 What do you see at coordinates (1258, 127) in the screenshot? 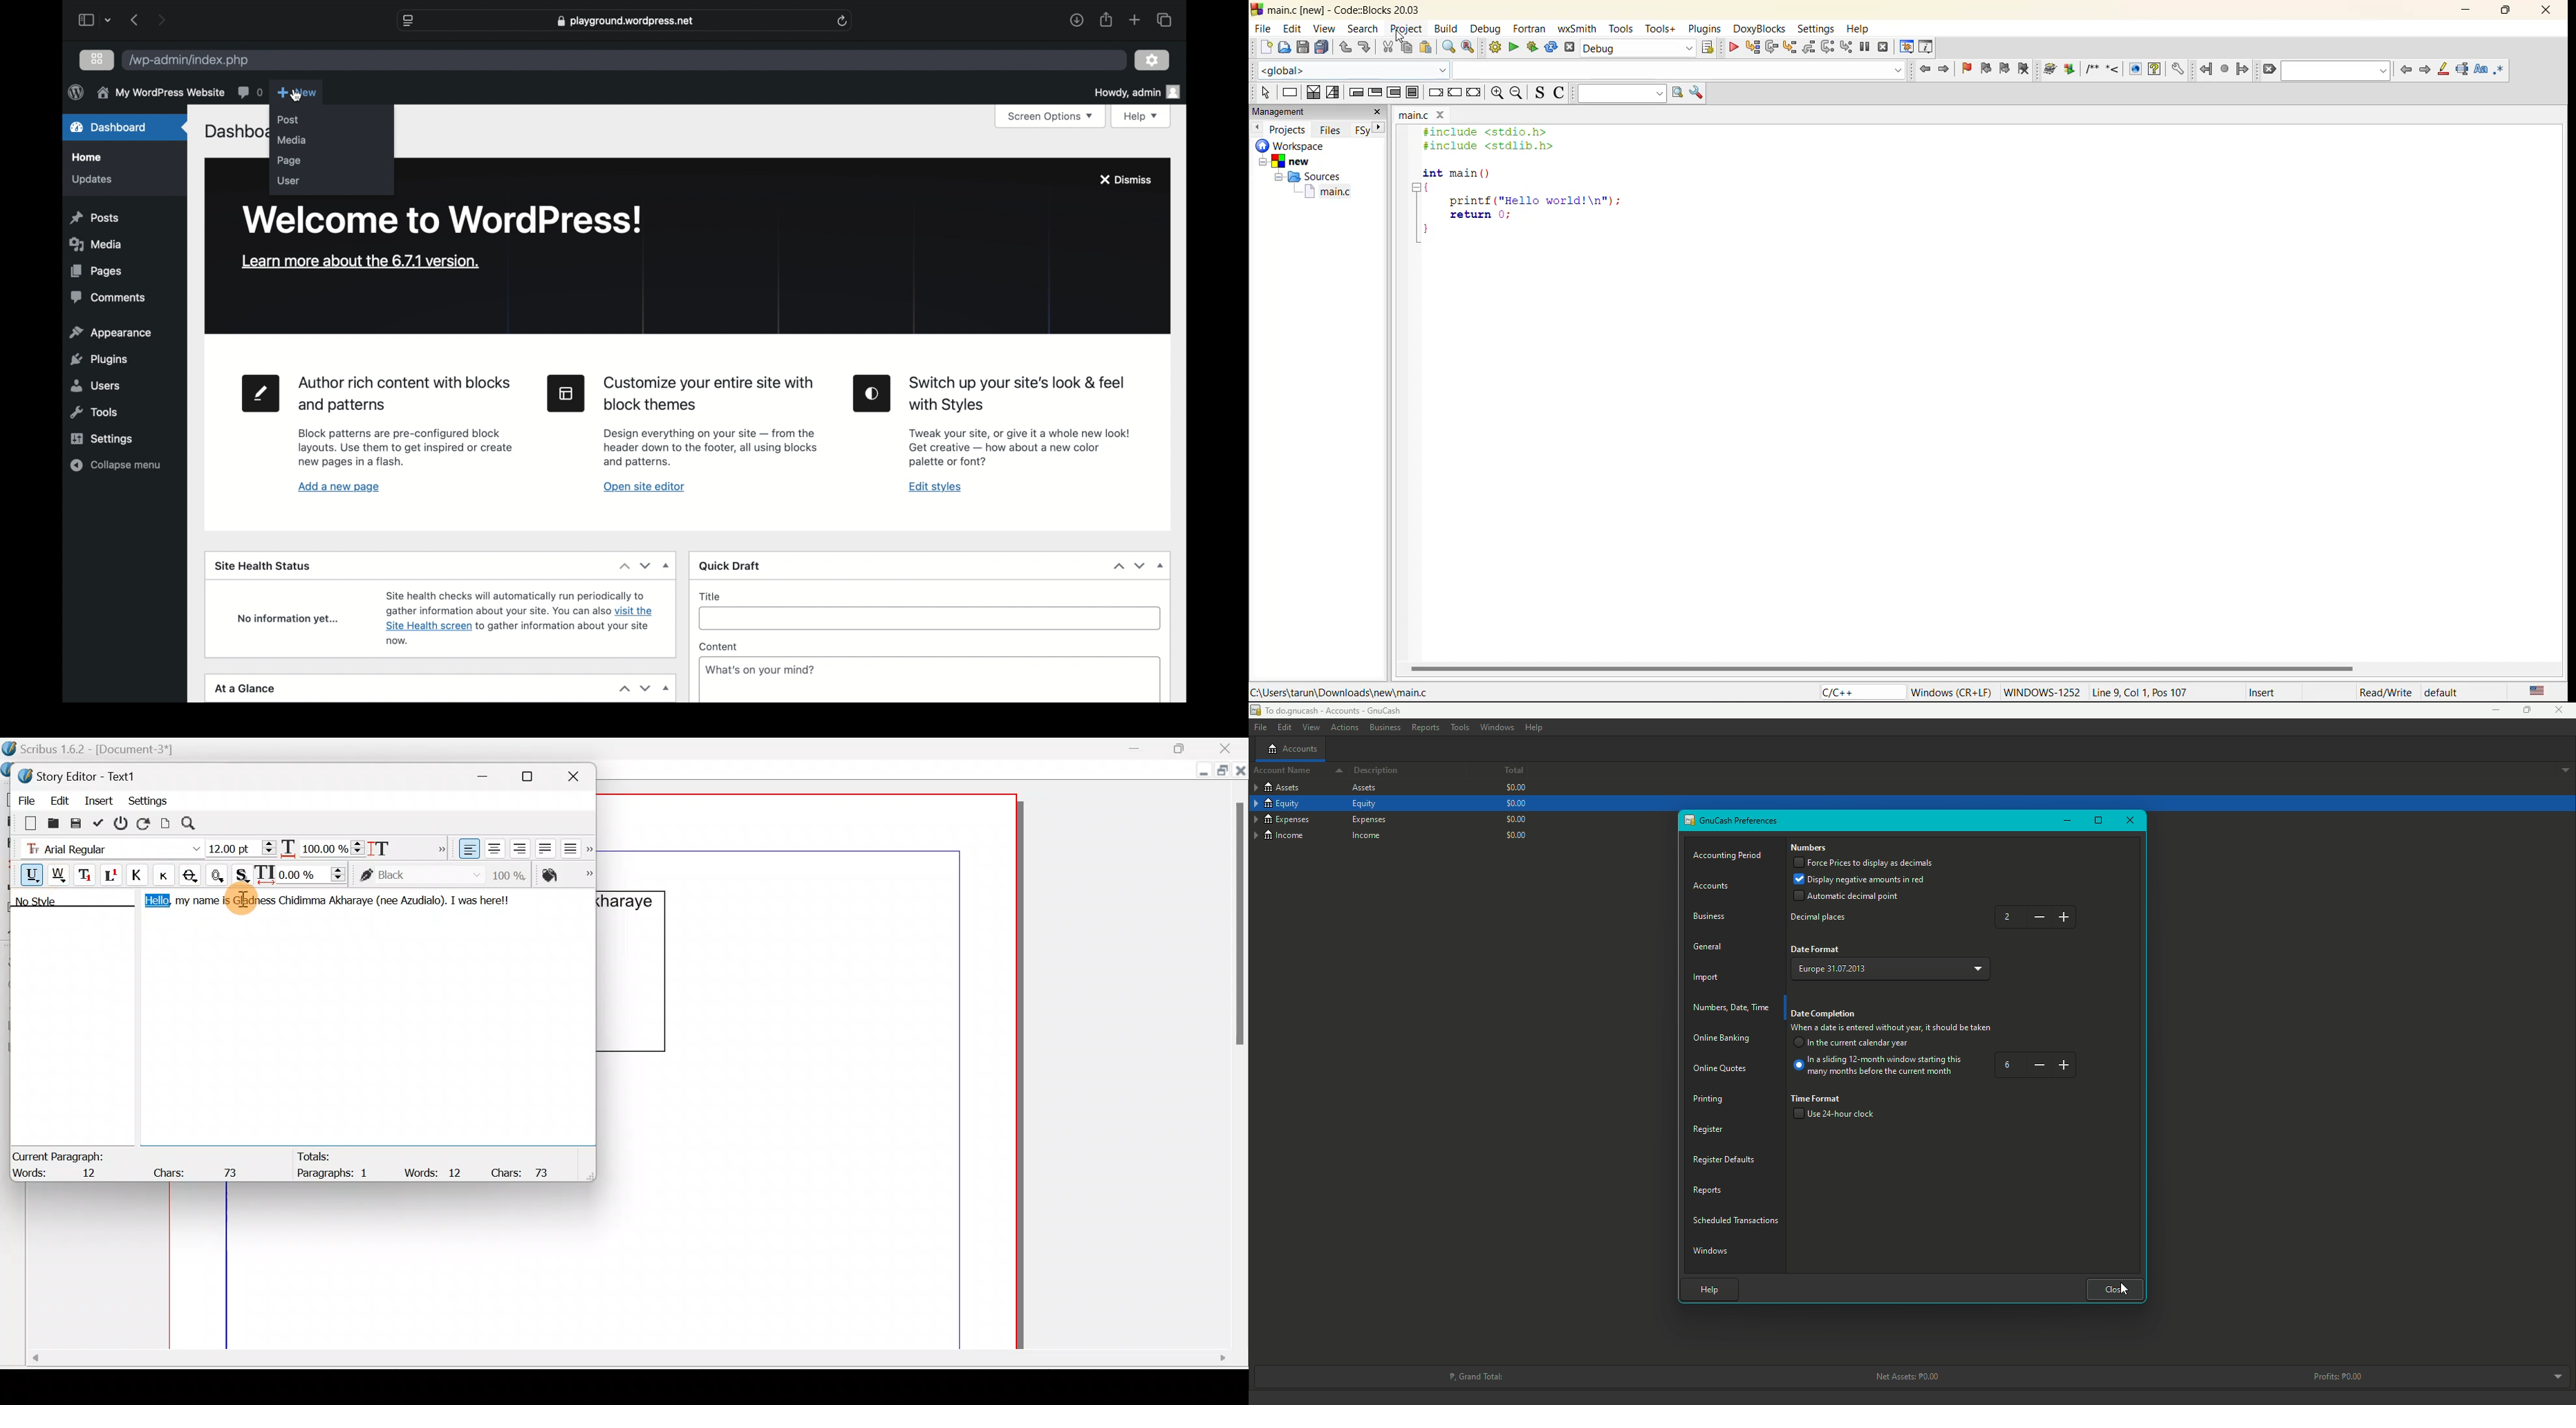
I see `previous` at bounding box center [1258, 127].